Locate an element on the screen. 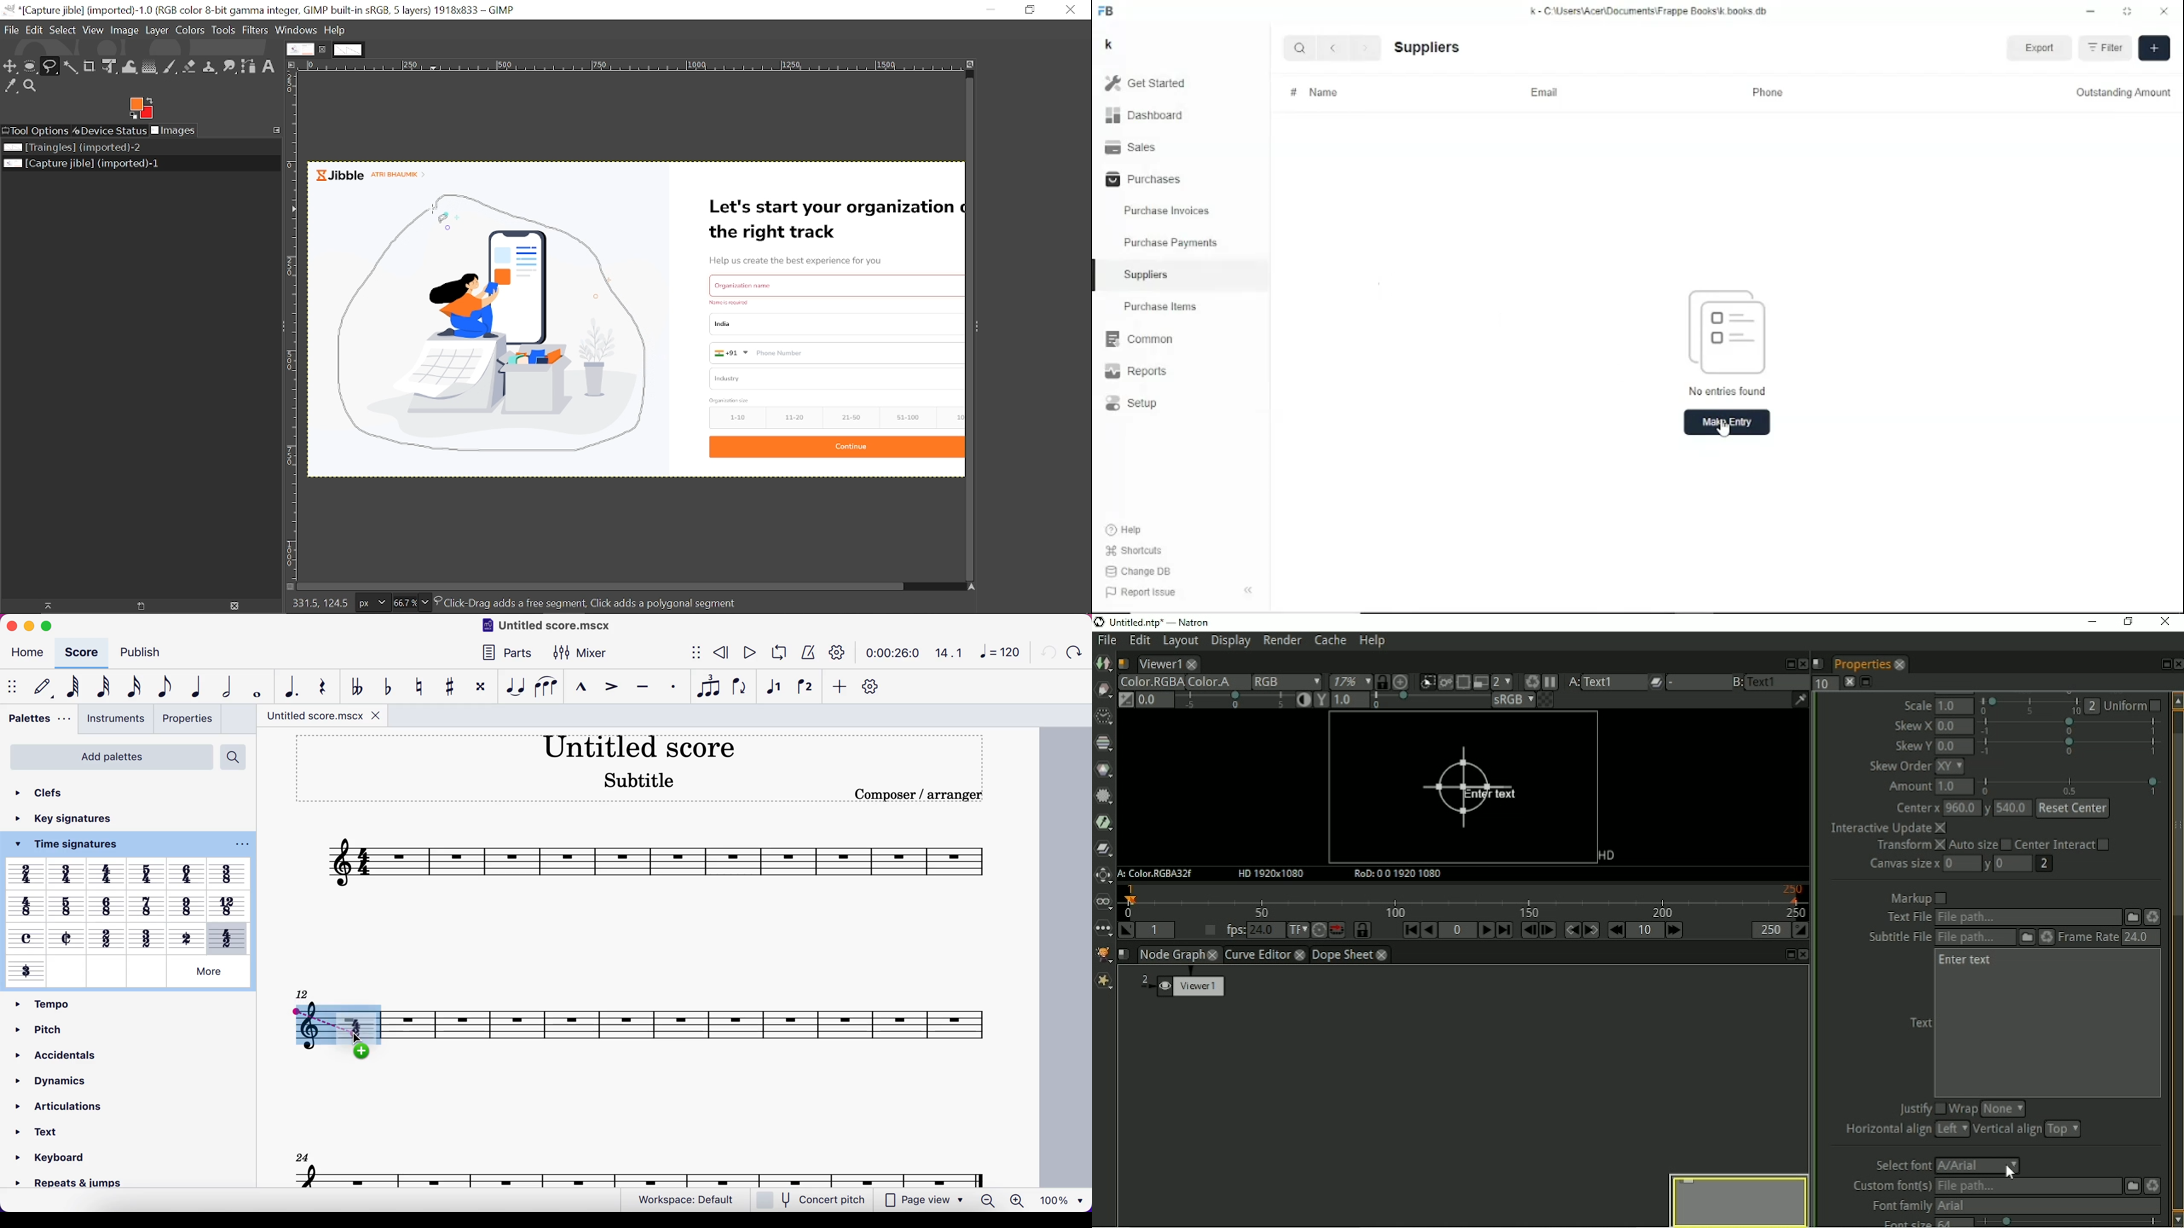 The height and width of the screenshot is (1232, 2184).  is located at coordinates (106, 938).